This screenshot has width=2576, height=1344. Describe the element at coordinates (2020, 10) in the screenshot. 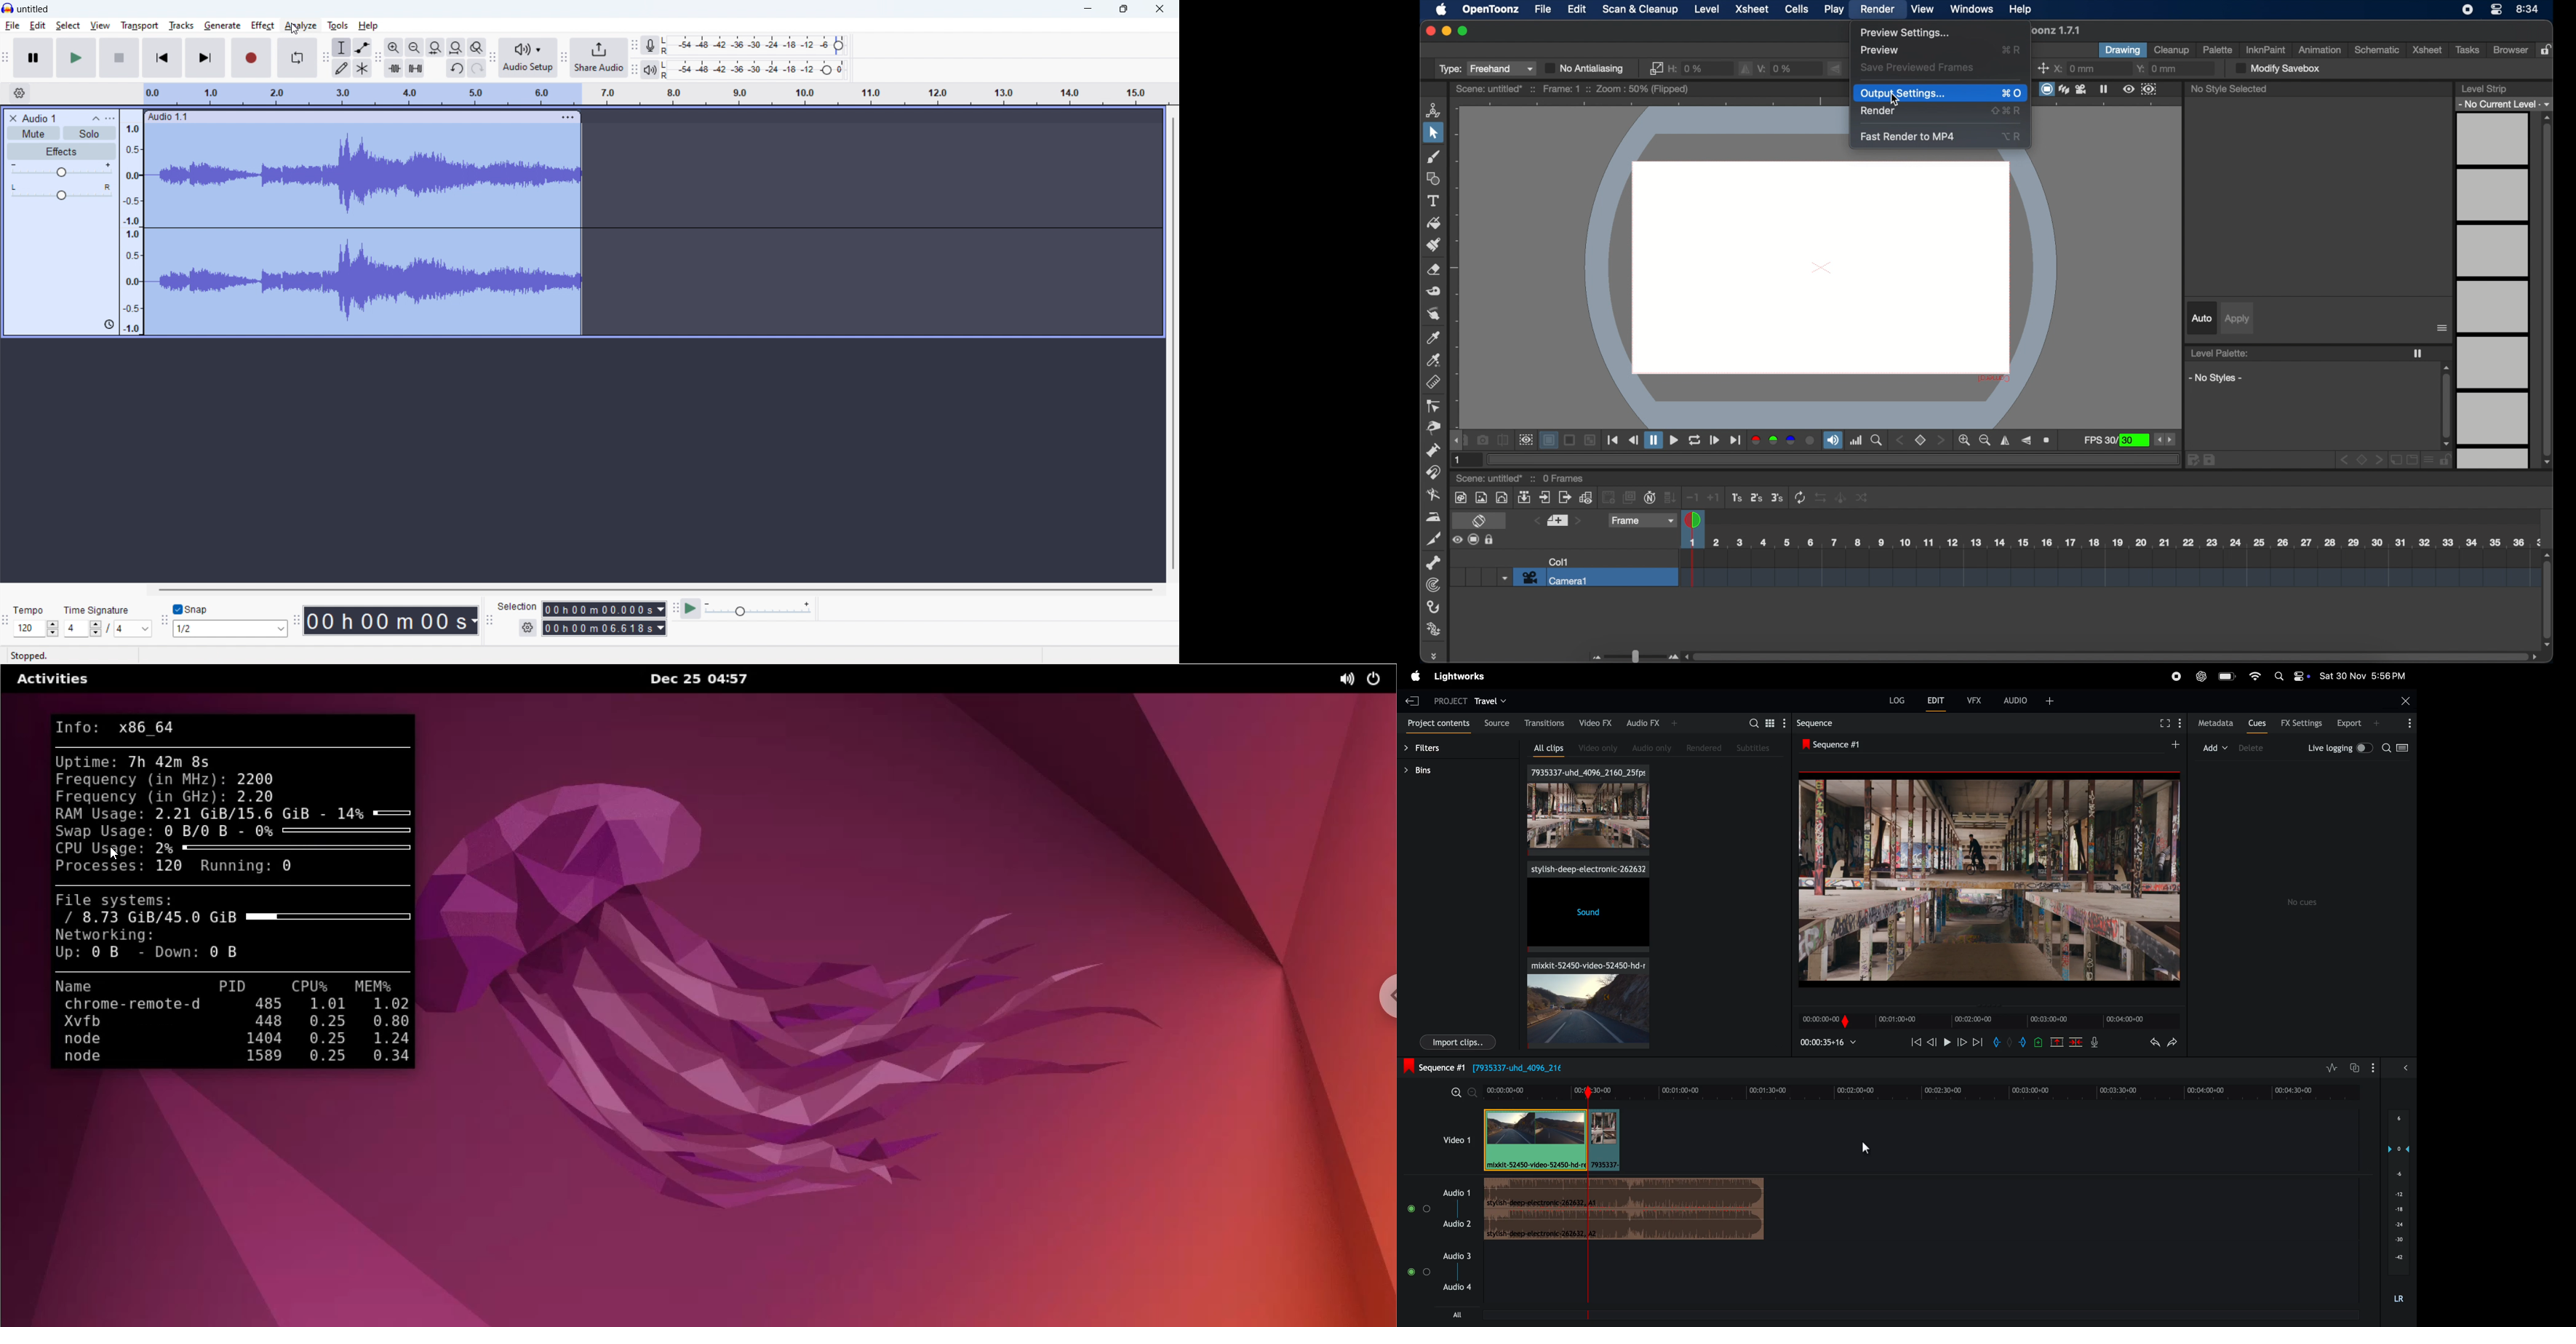

I see `help` at that location.